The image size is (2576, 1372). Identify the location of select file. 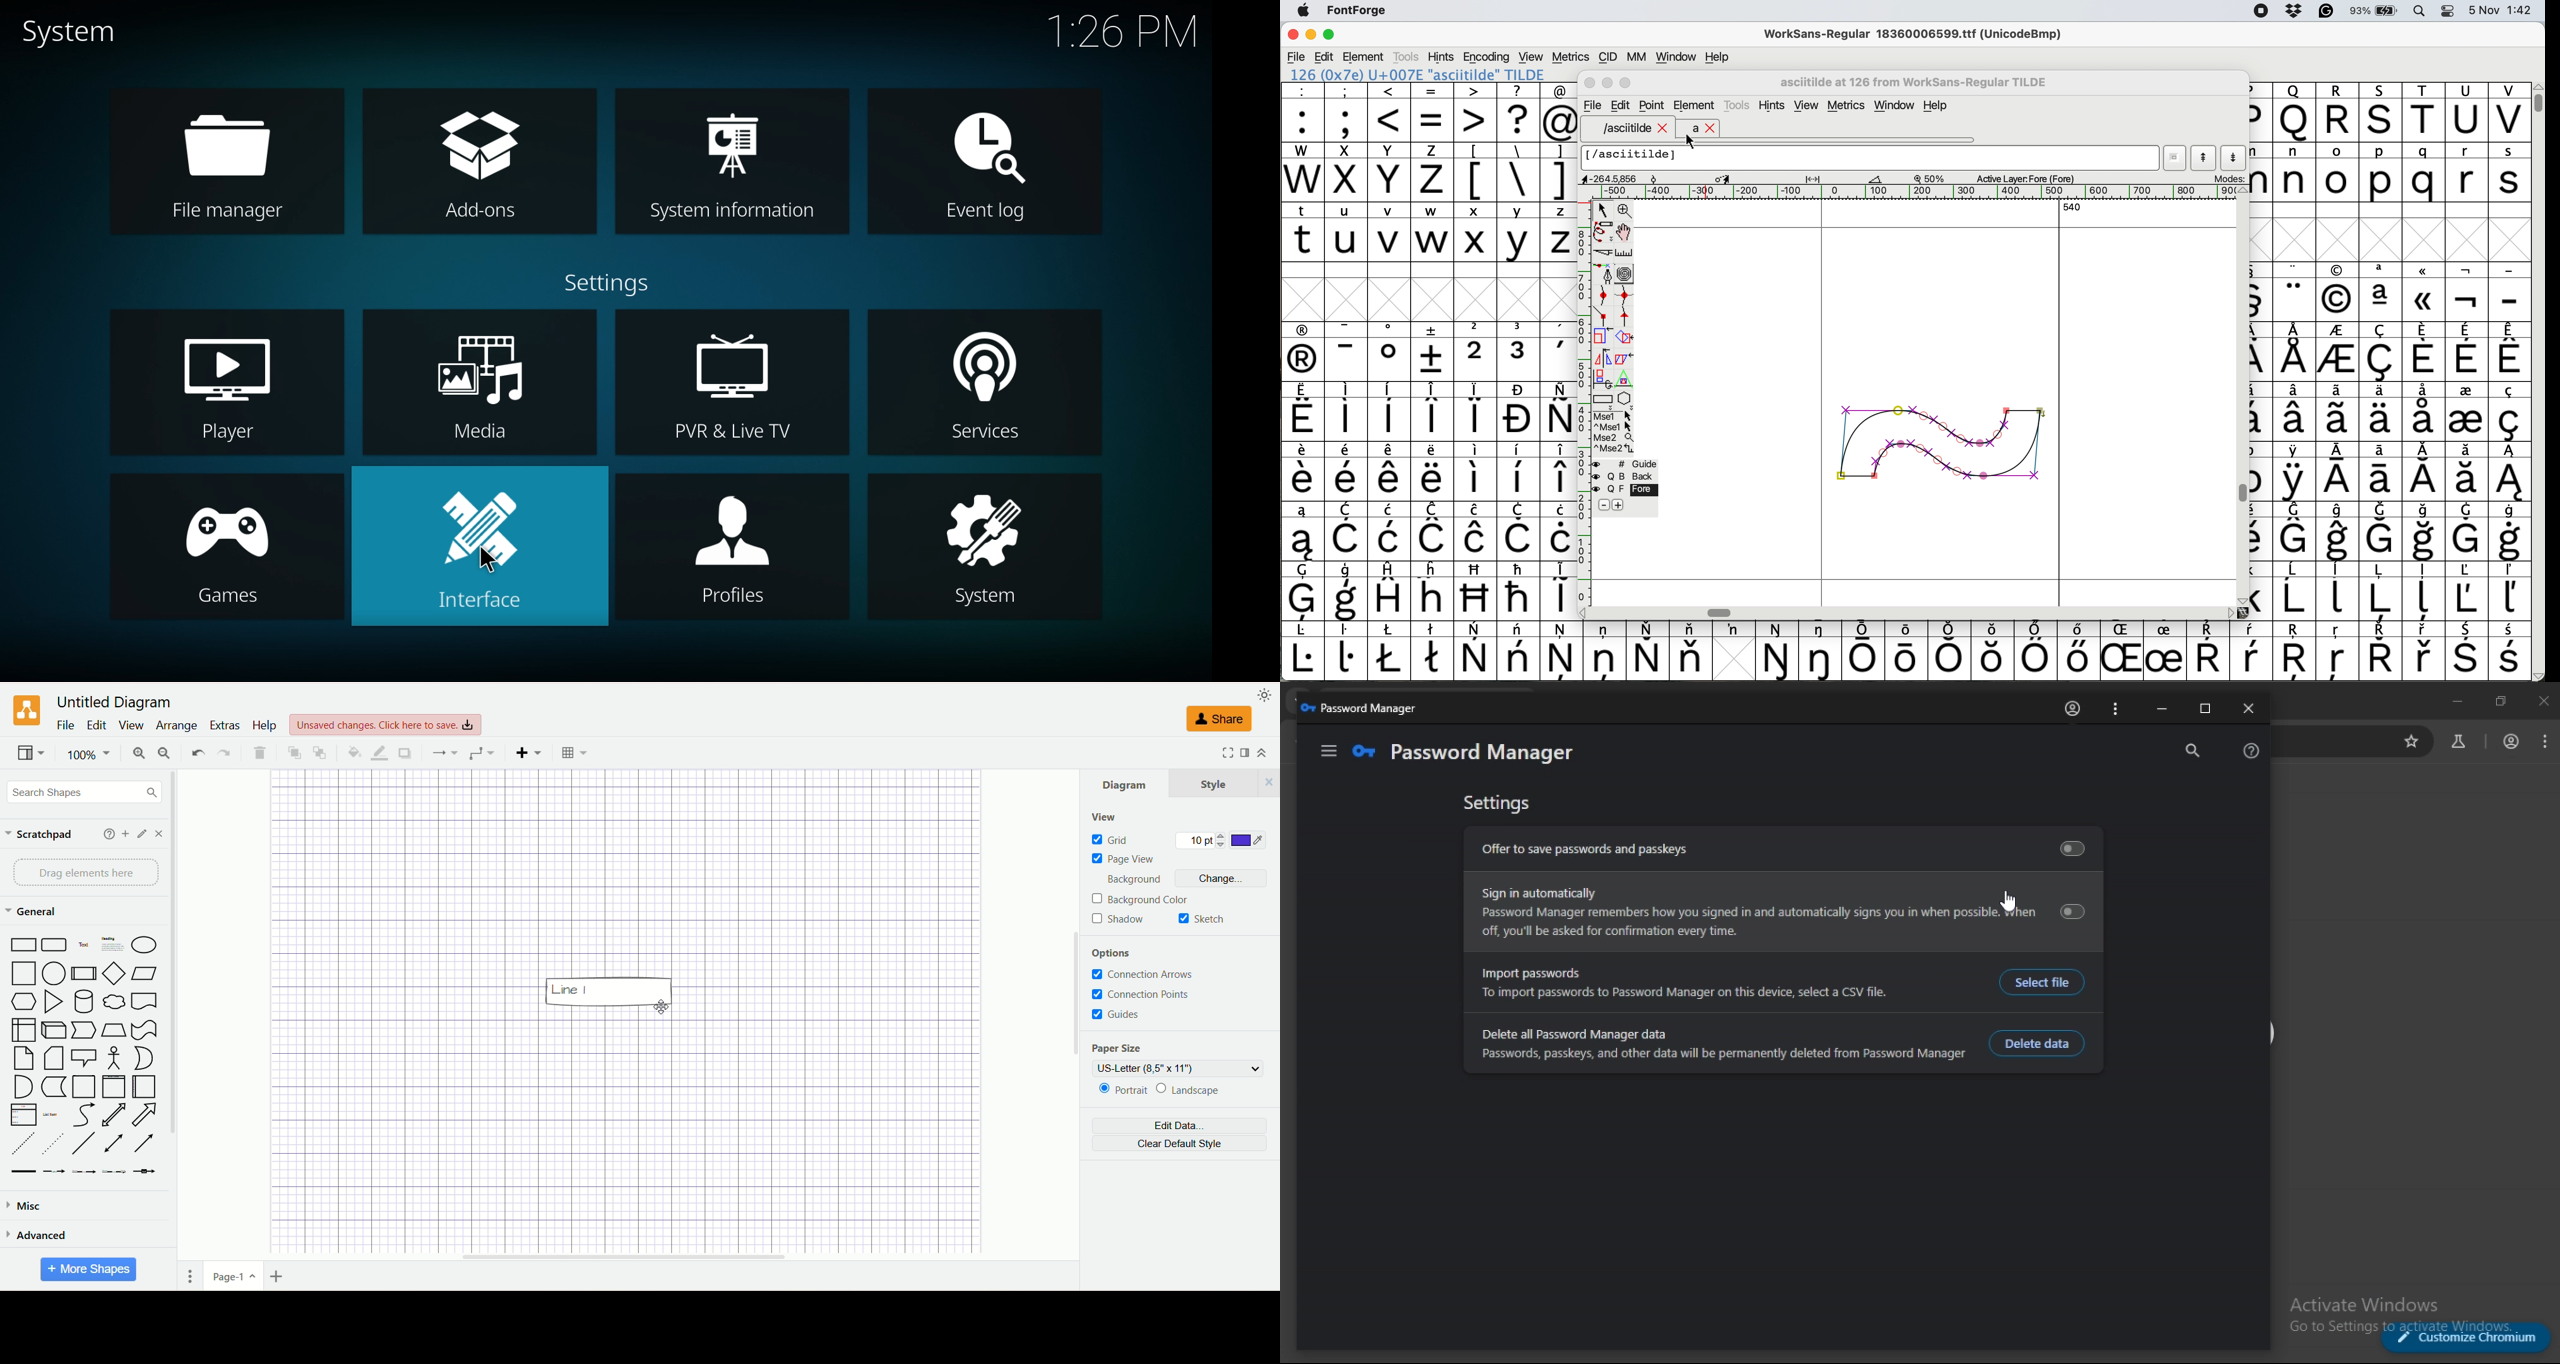
(2040, 982).